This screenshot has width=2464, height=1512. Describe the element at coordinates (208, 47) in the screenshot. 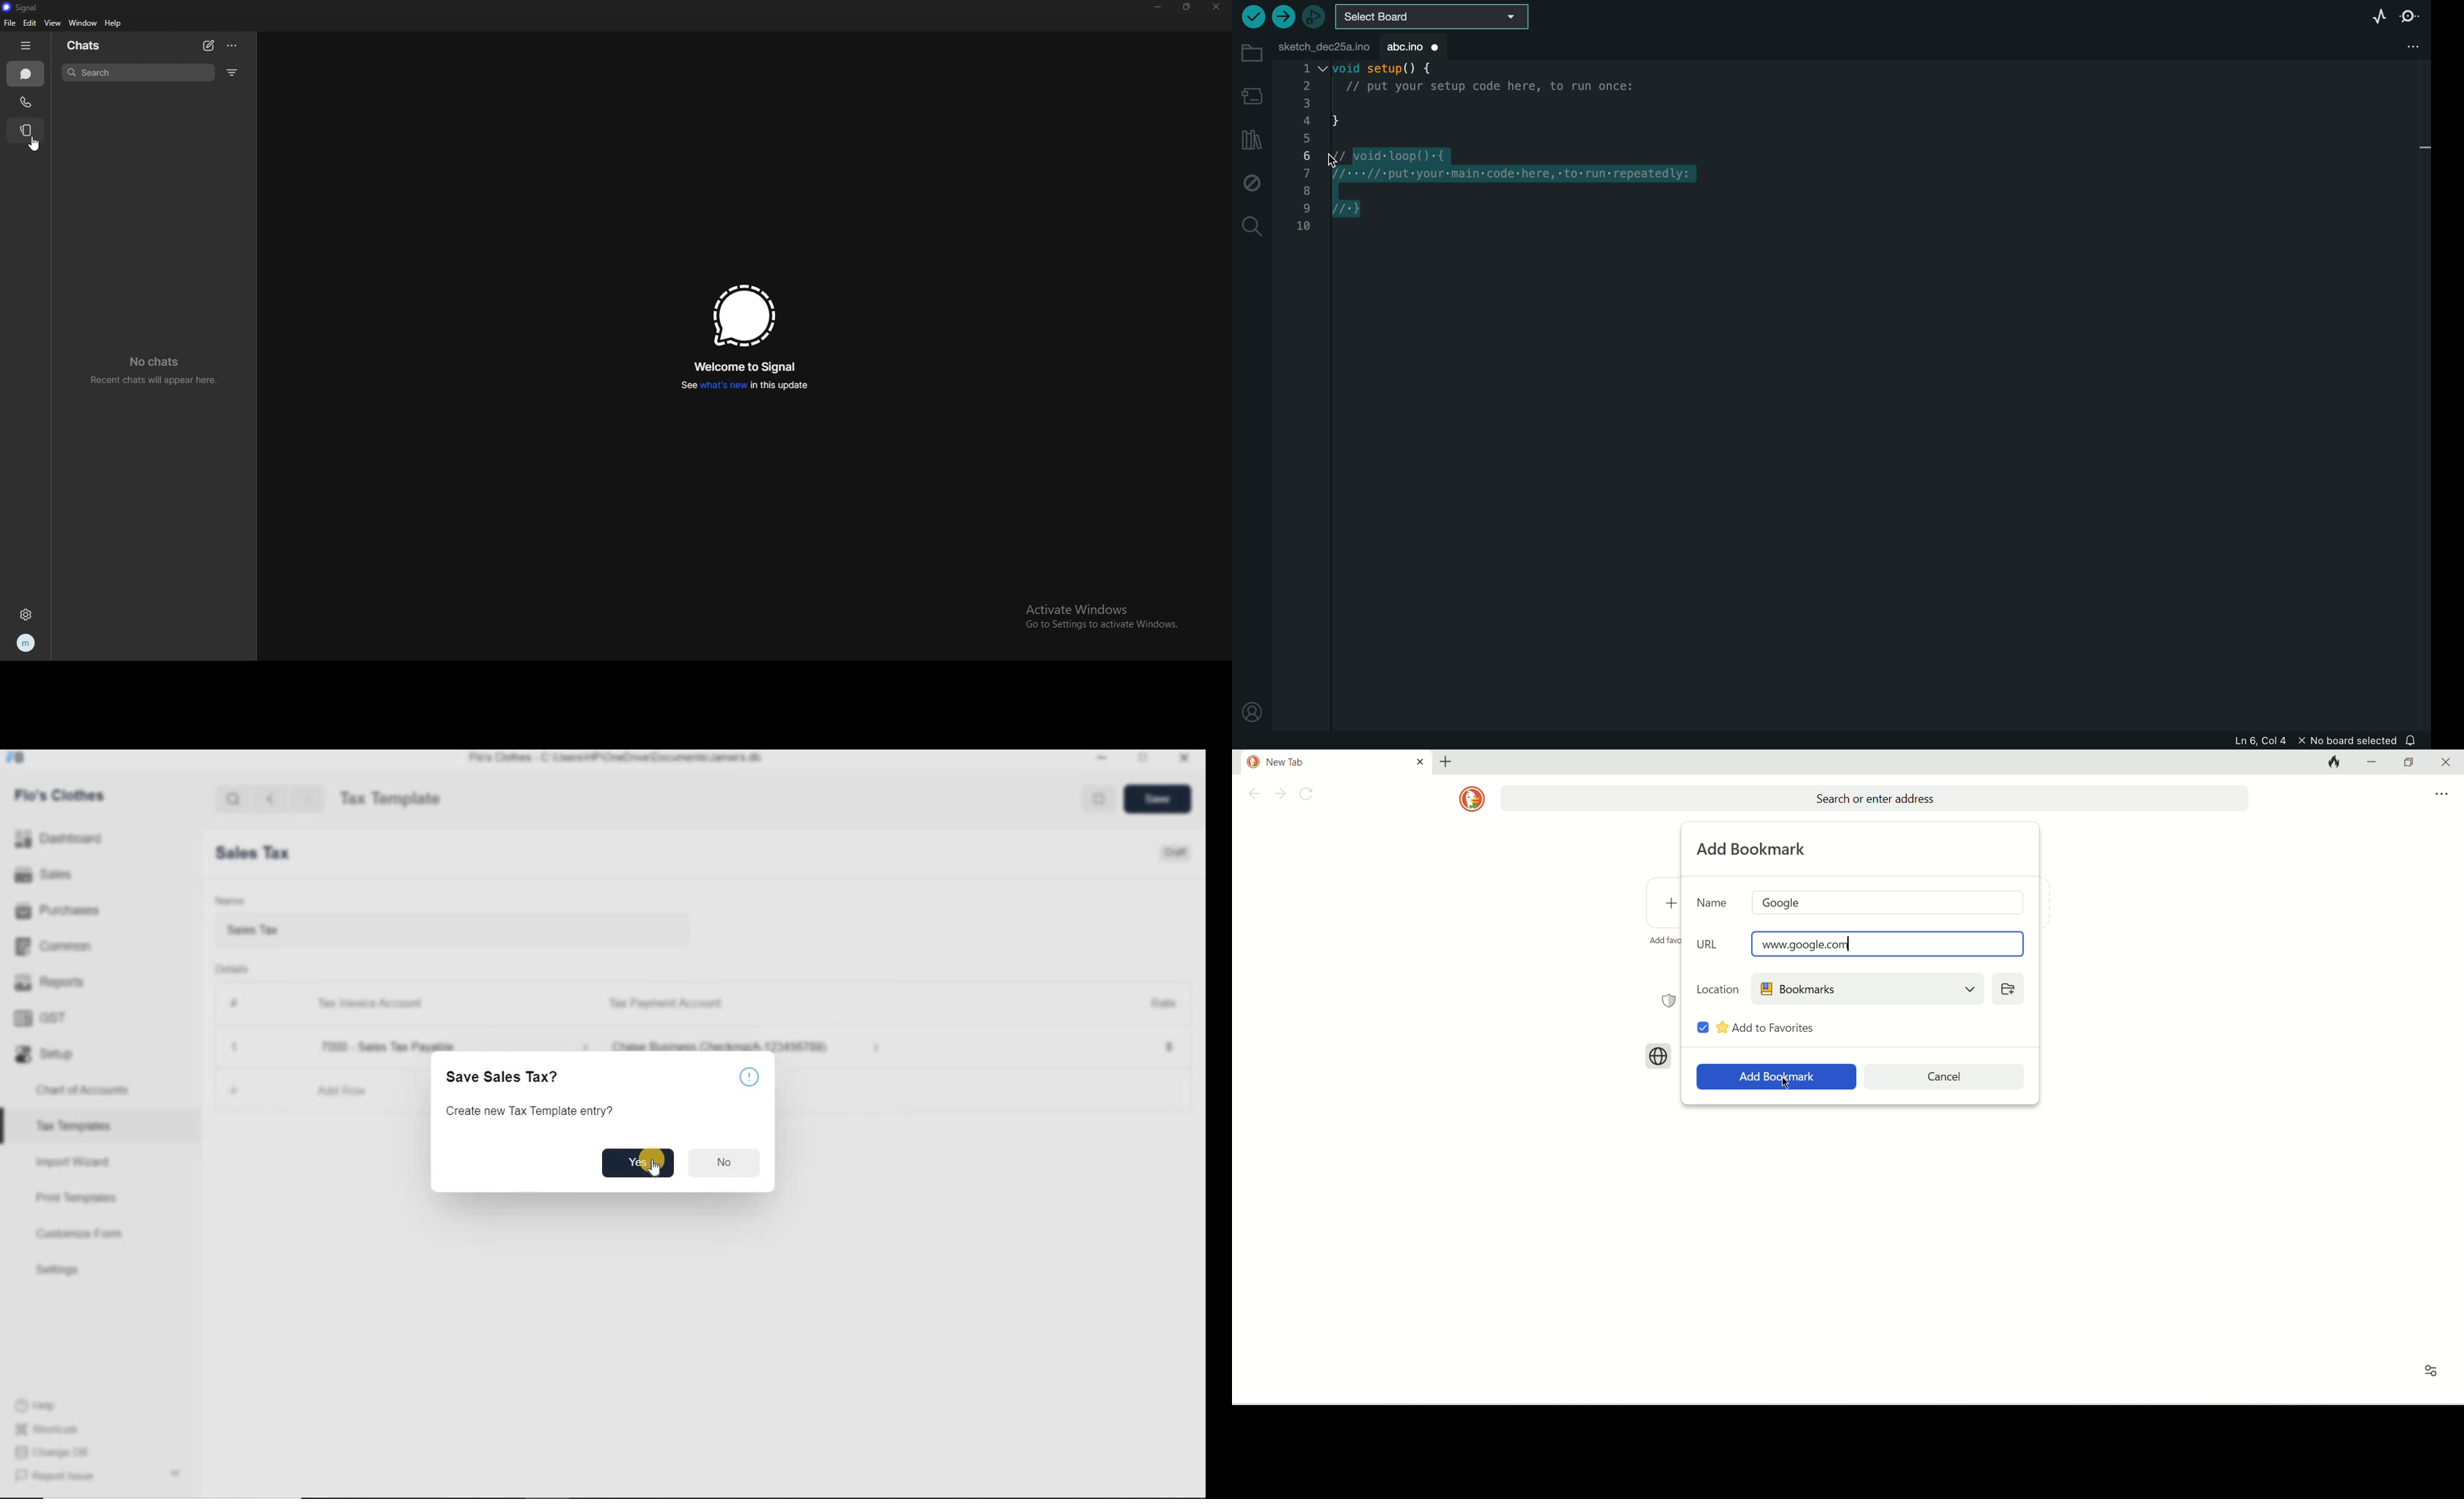

I see `new chat` at that location.